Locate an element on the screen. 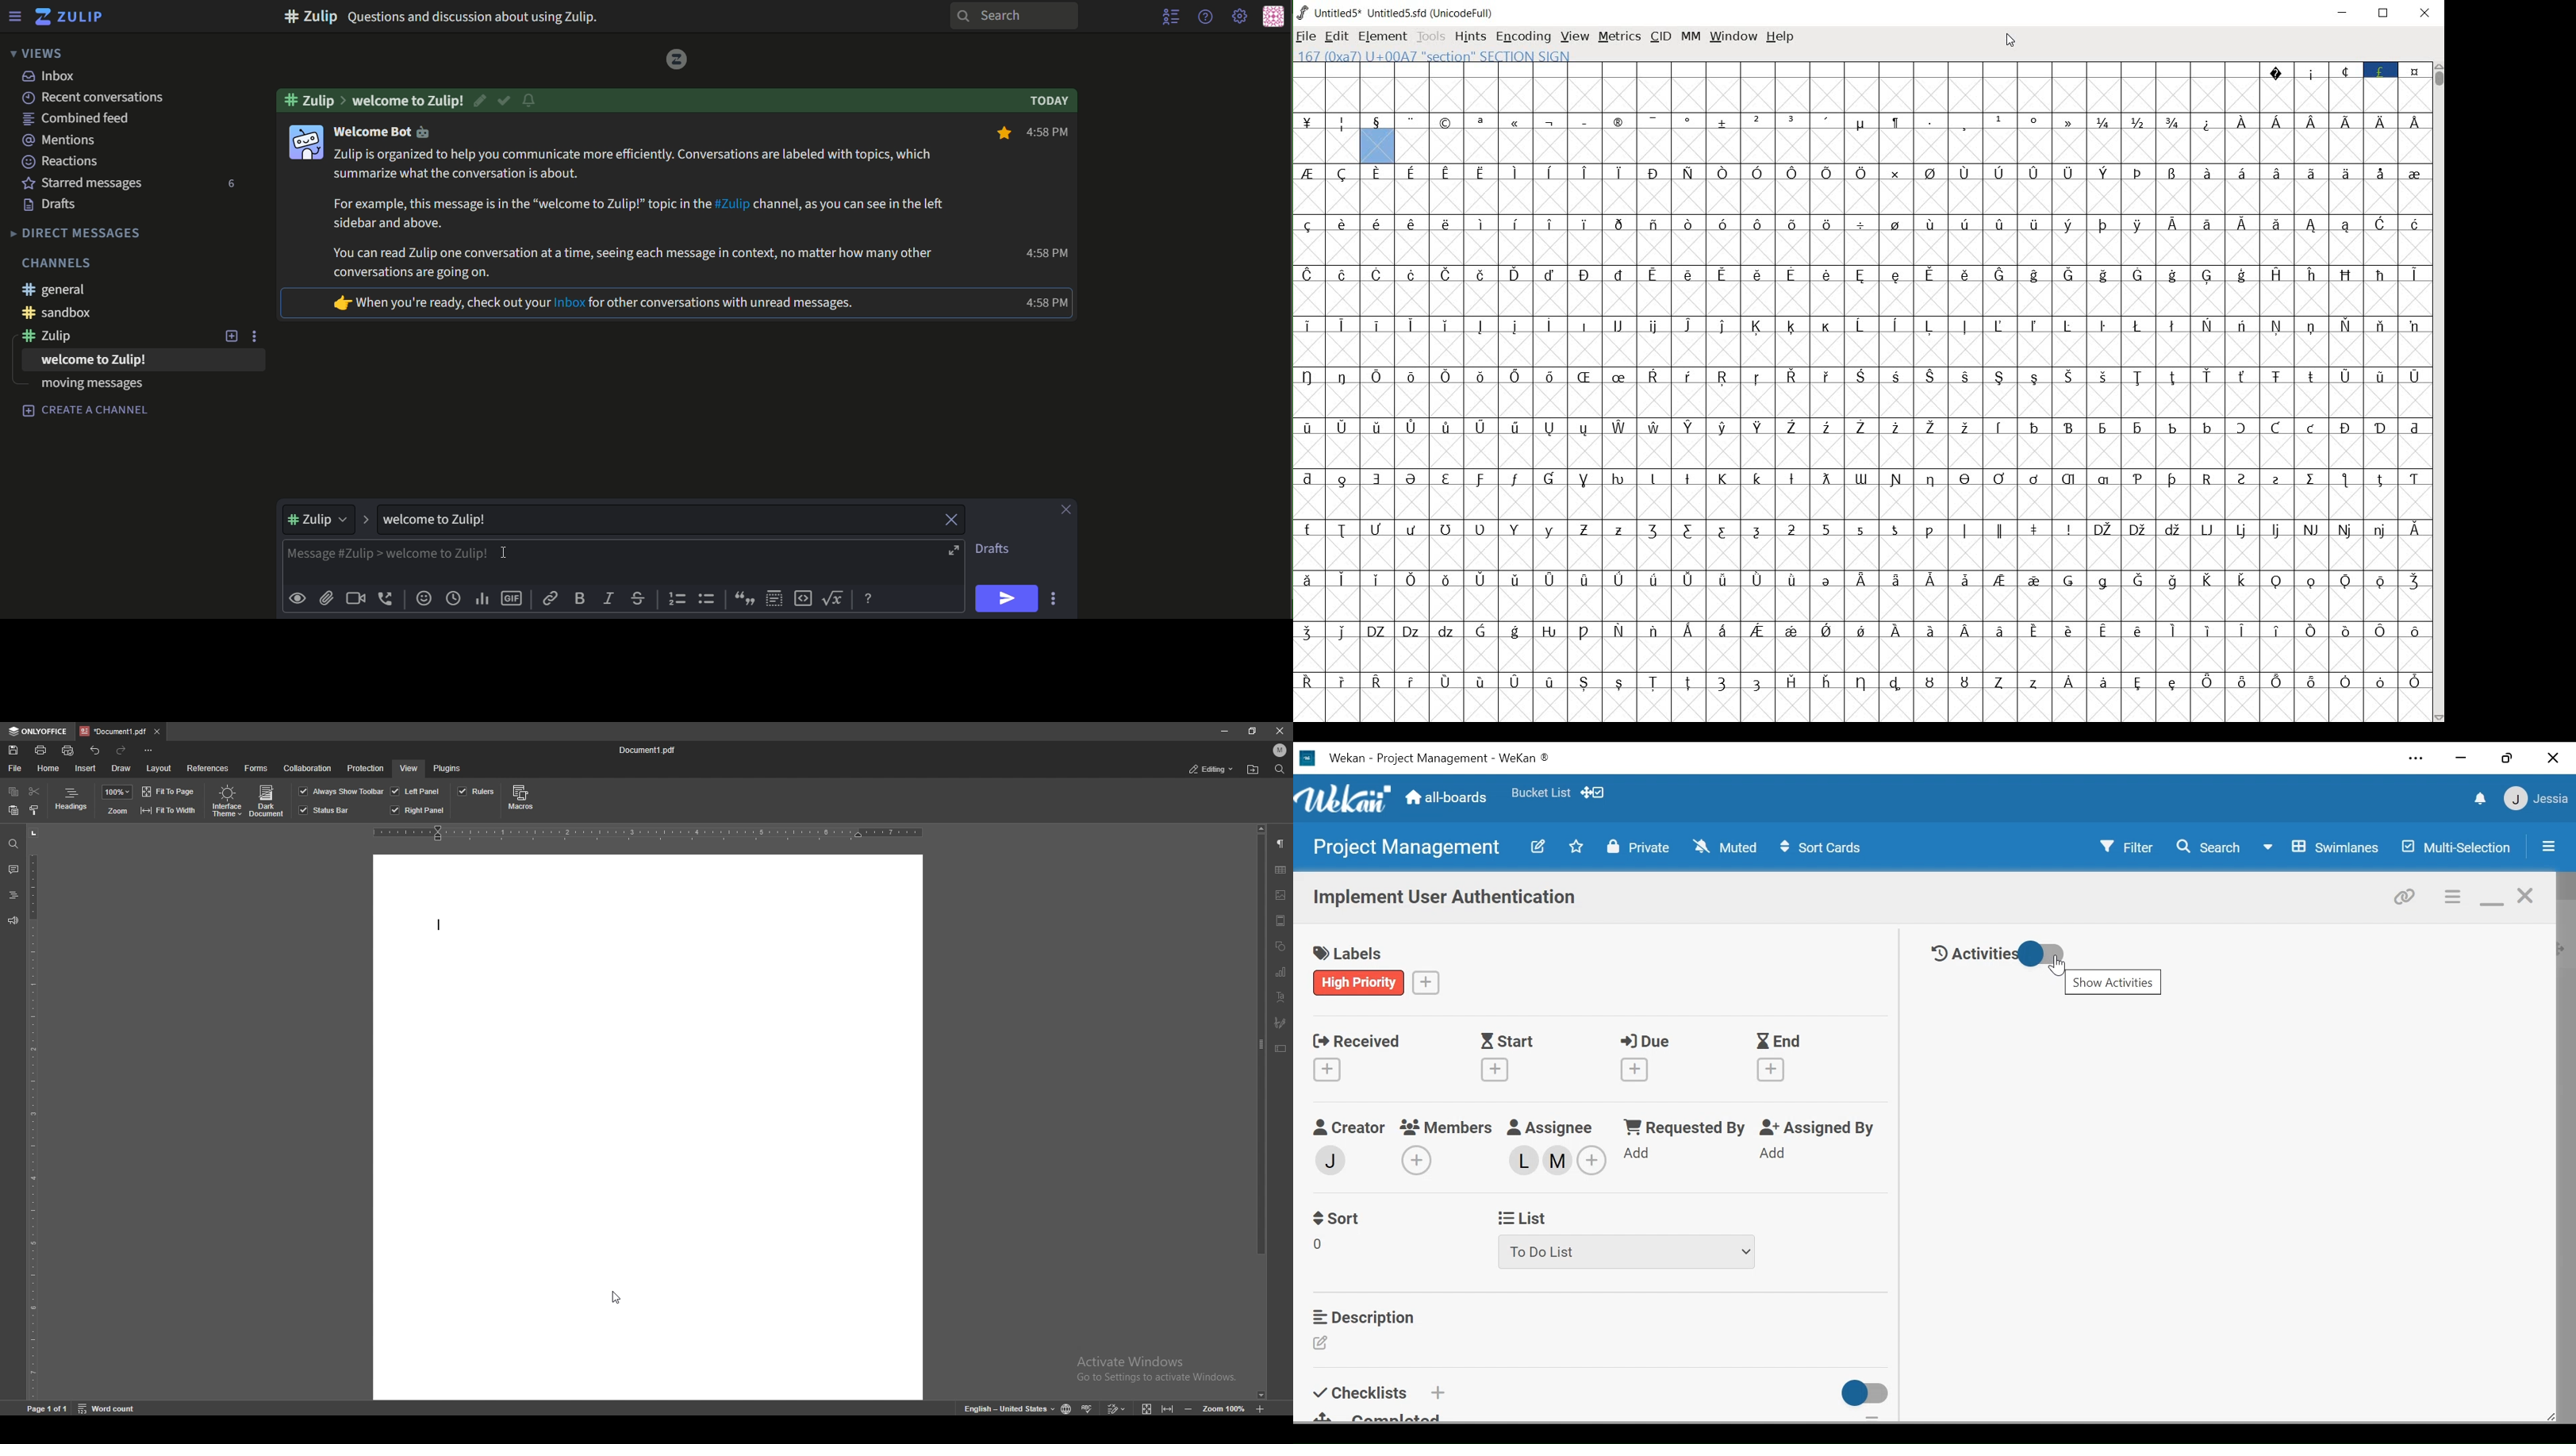 The image size is (2576, 1456). Wekan logo is located at coordinates (1345, 801).